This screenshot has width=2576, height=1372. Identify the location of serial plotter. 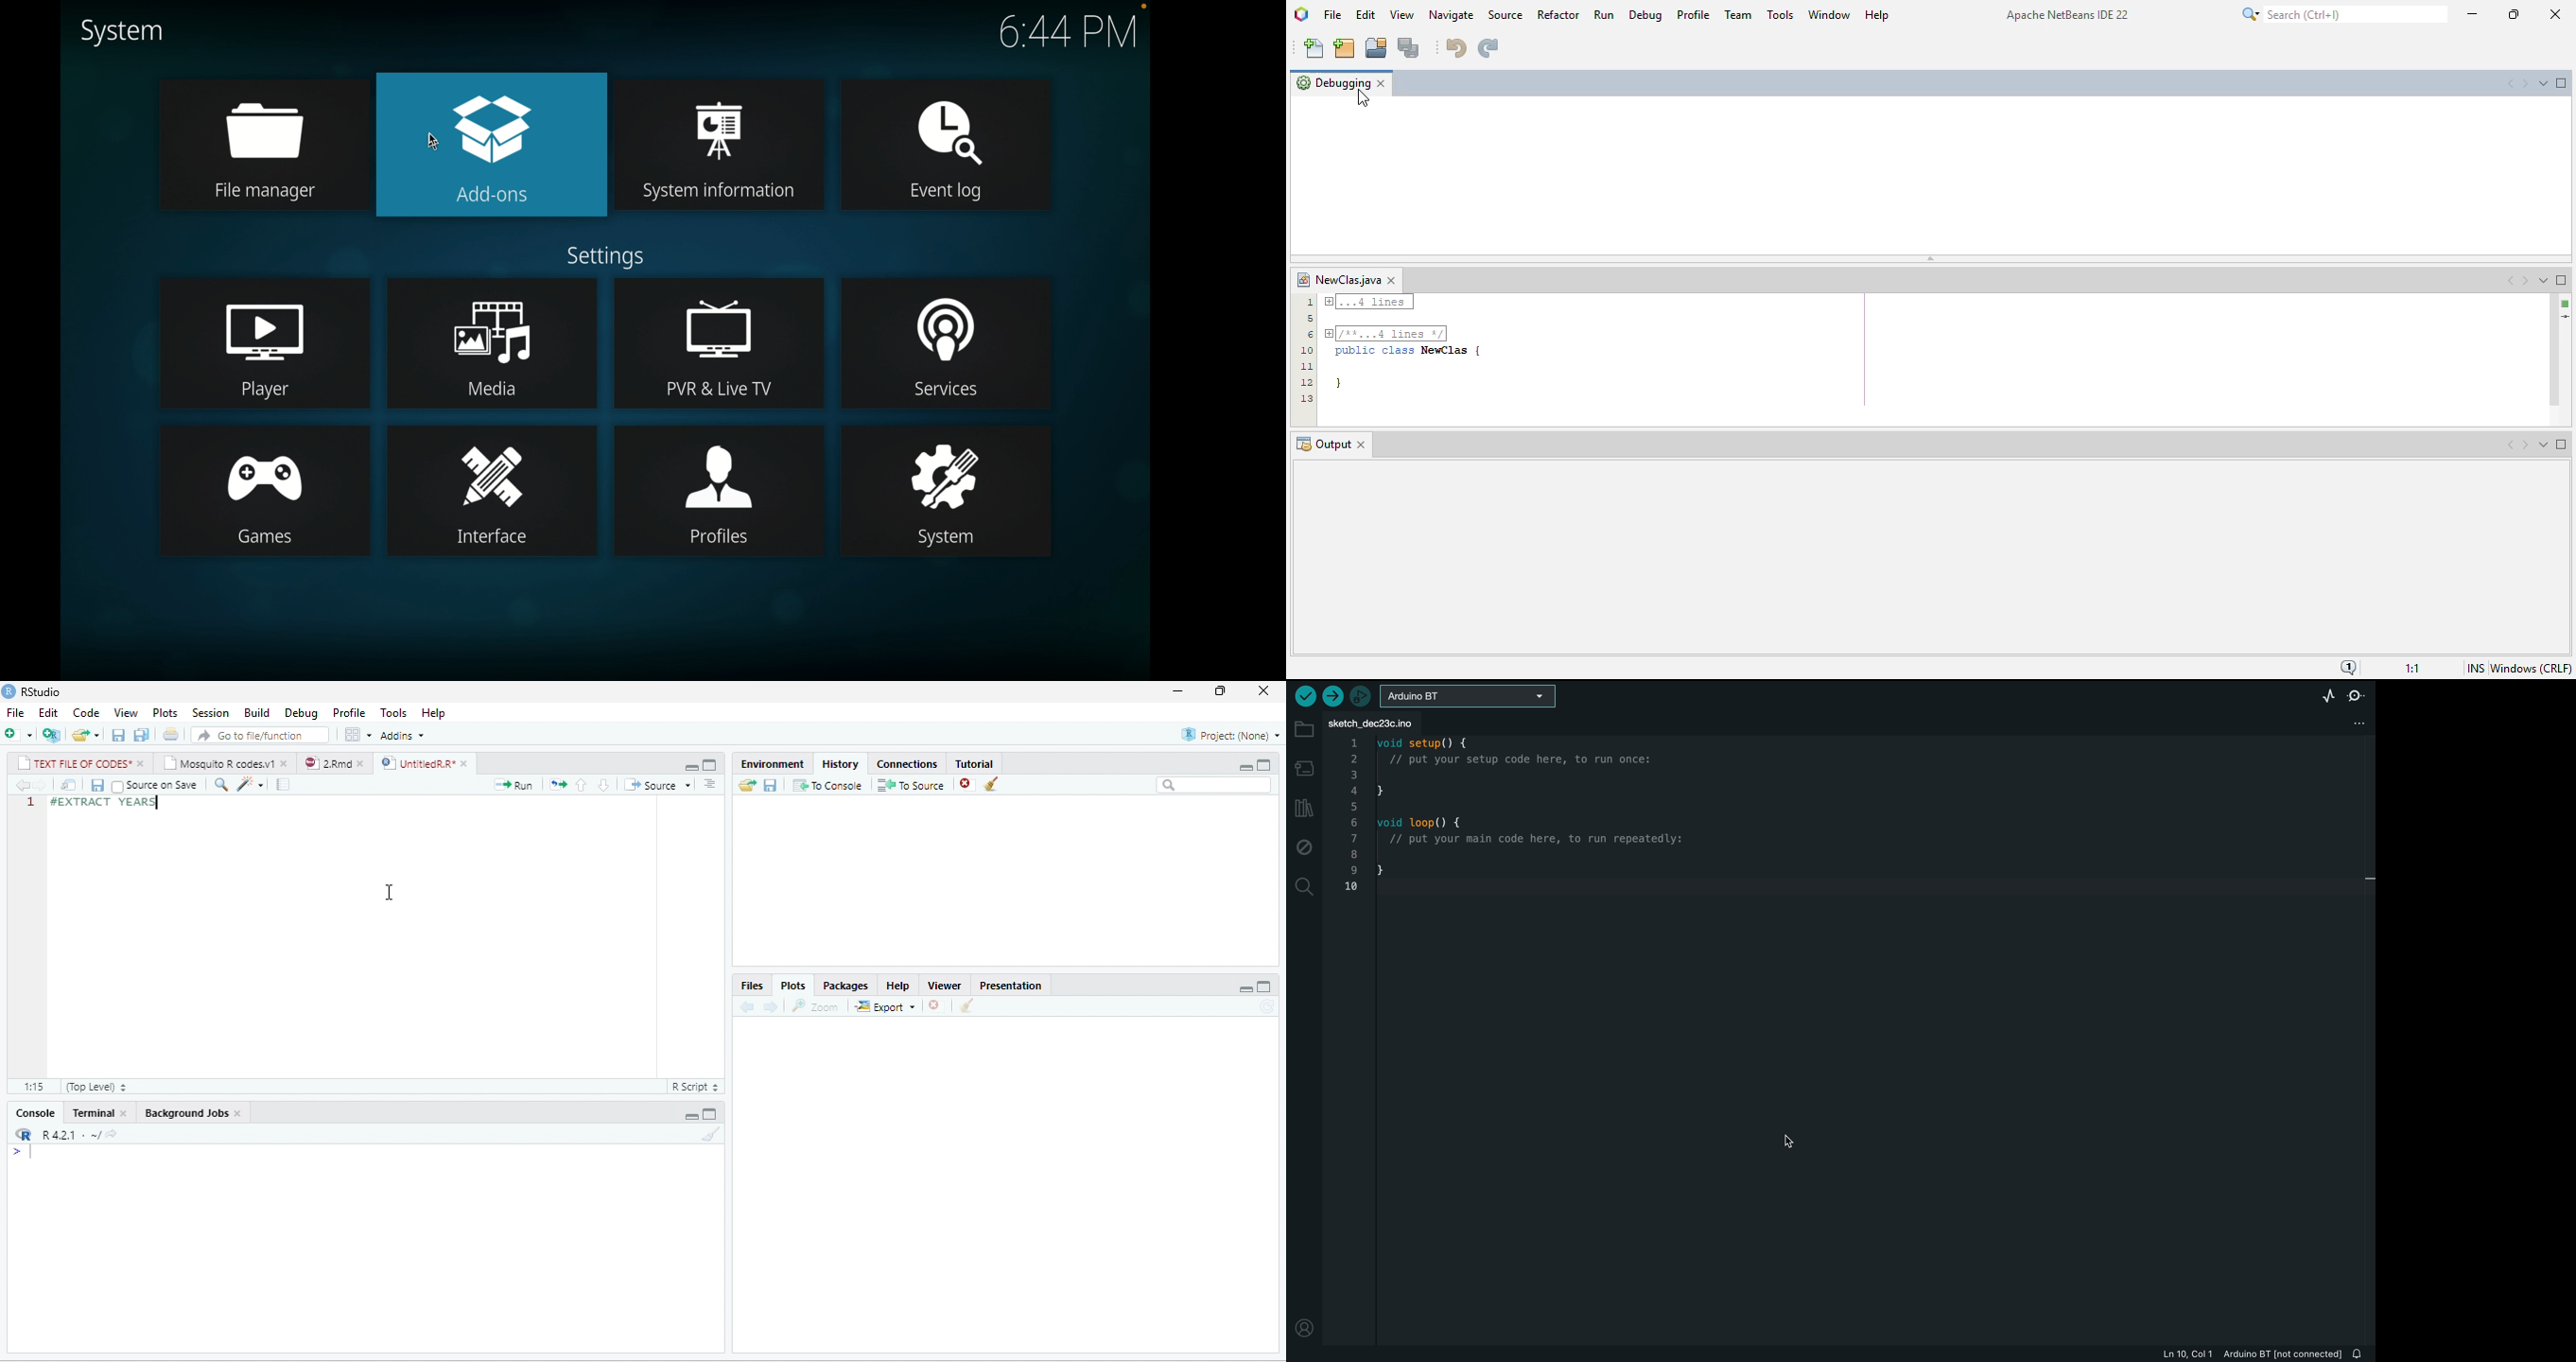
(2330, 696).